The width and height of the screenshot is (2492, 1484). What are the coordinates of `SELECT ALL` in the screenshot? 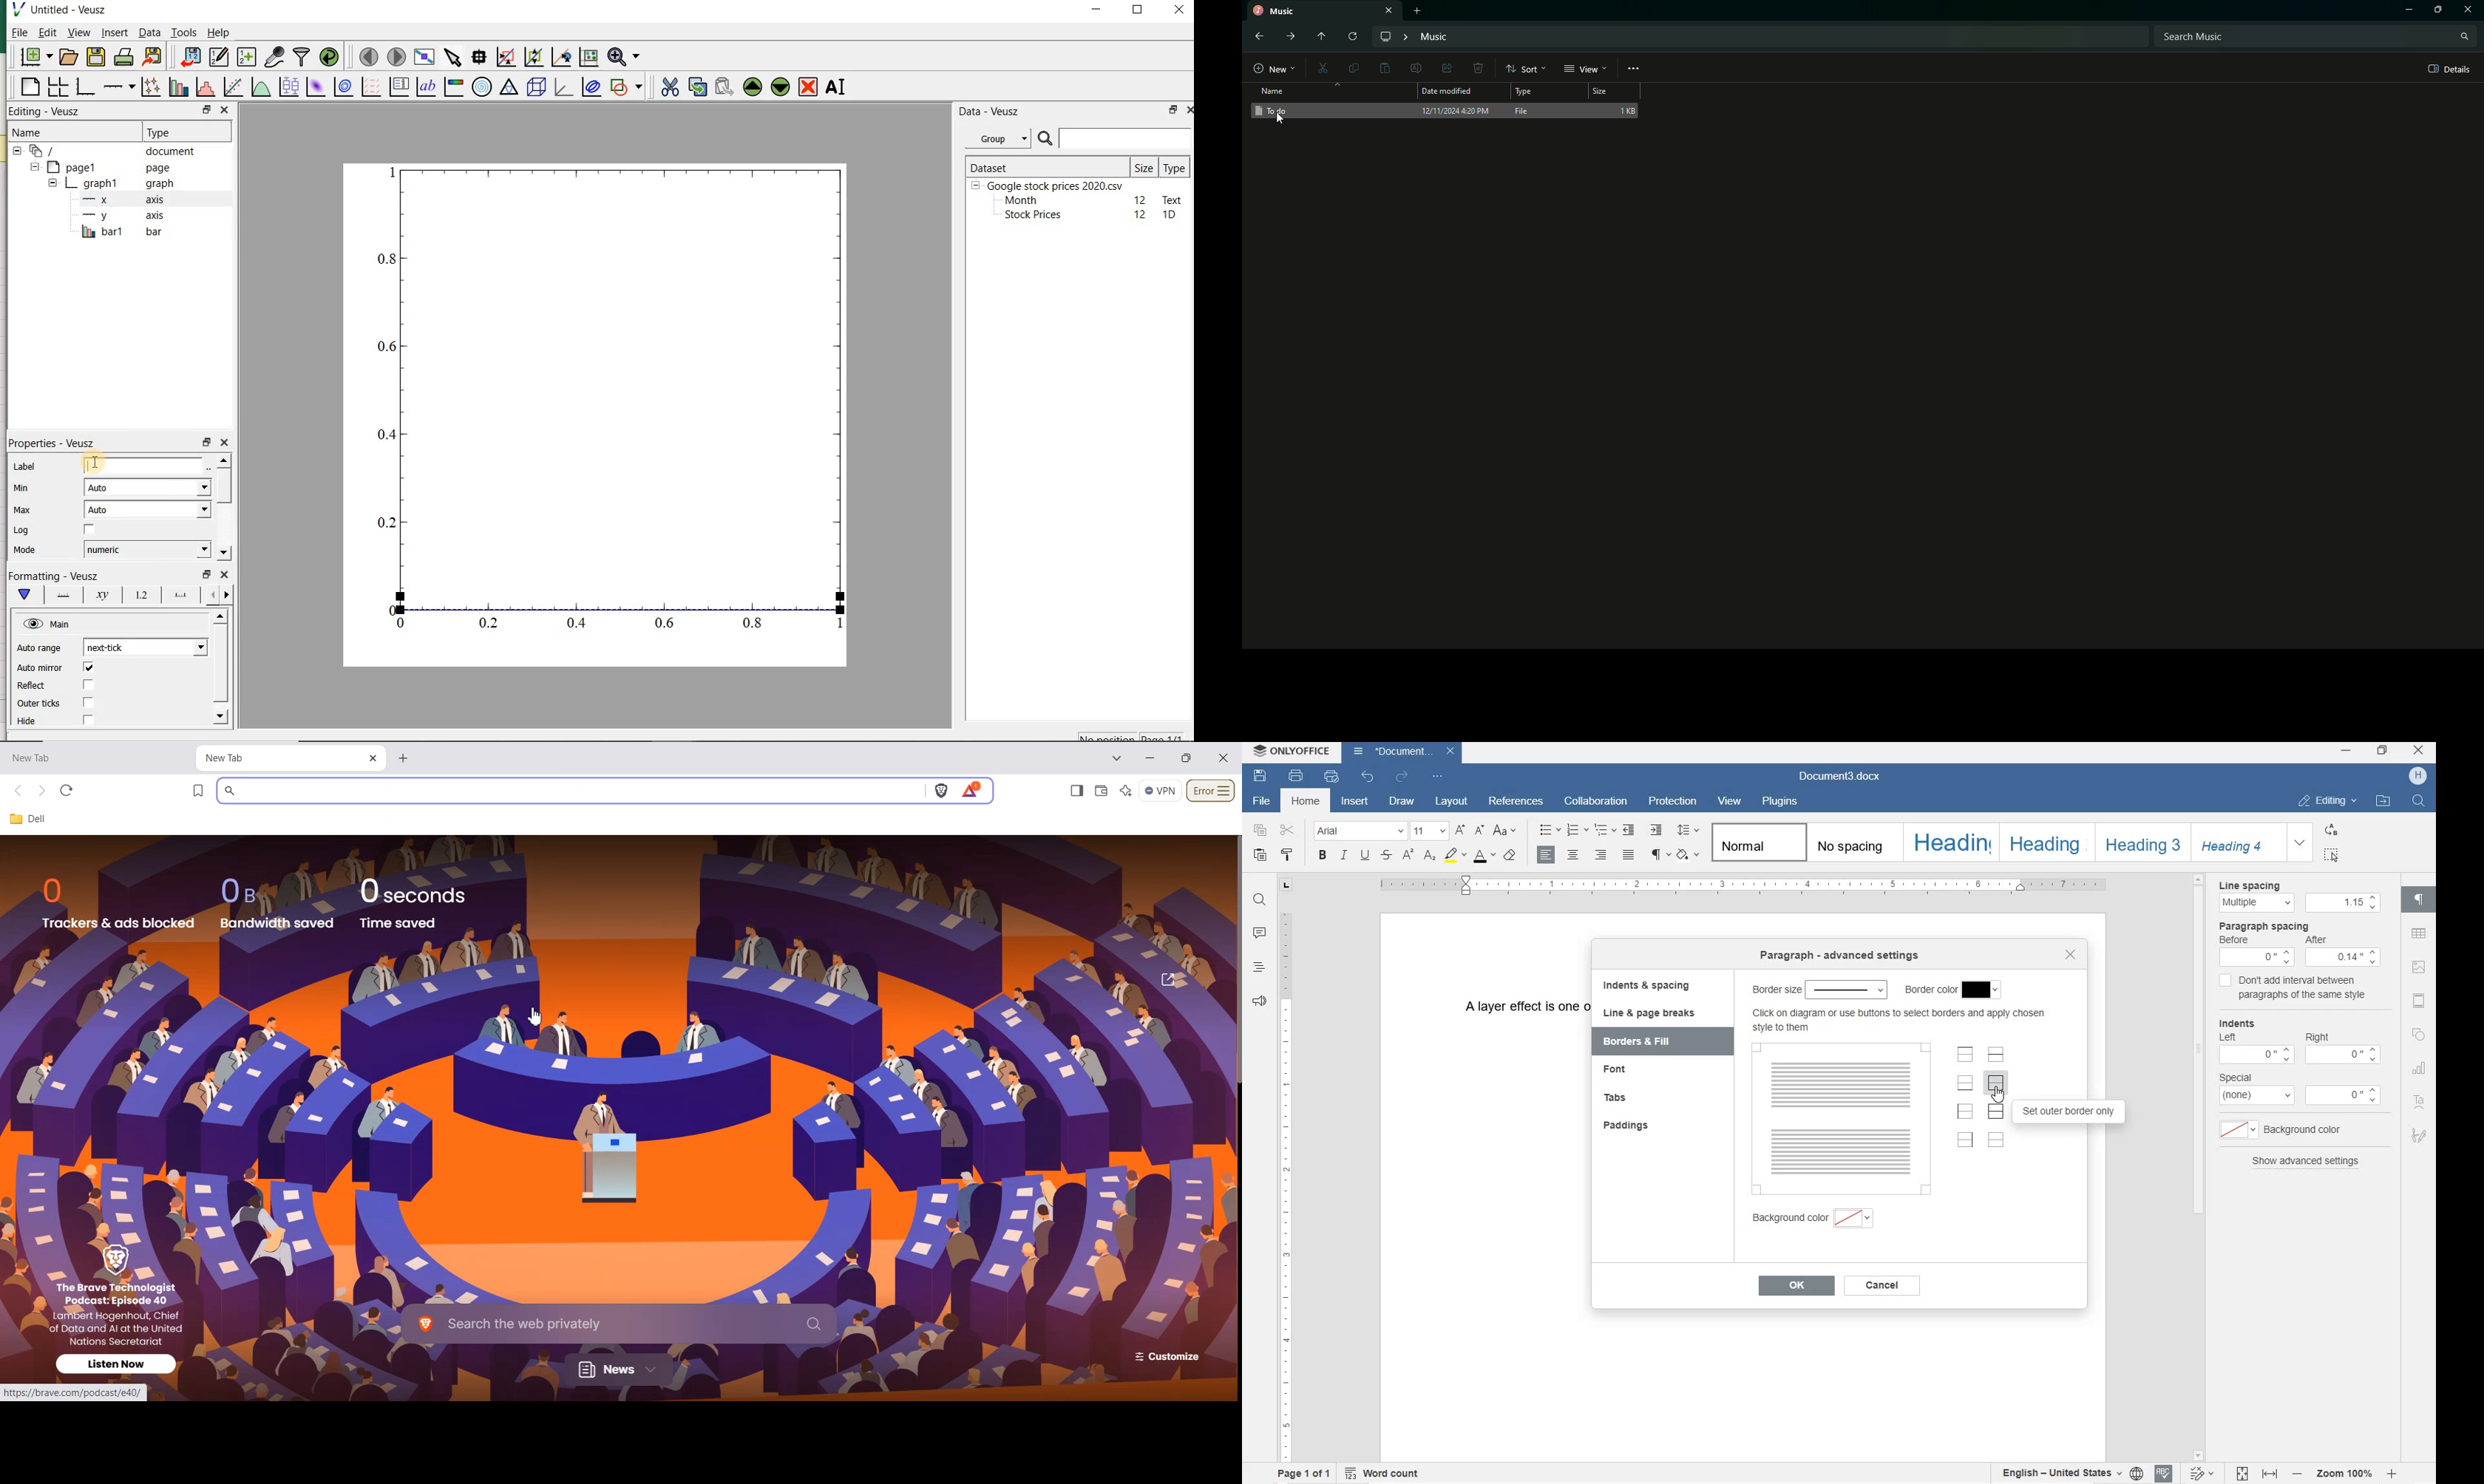 It's located at (2332, 854).